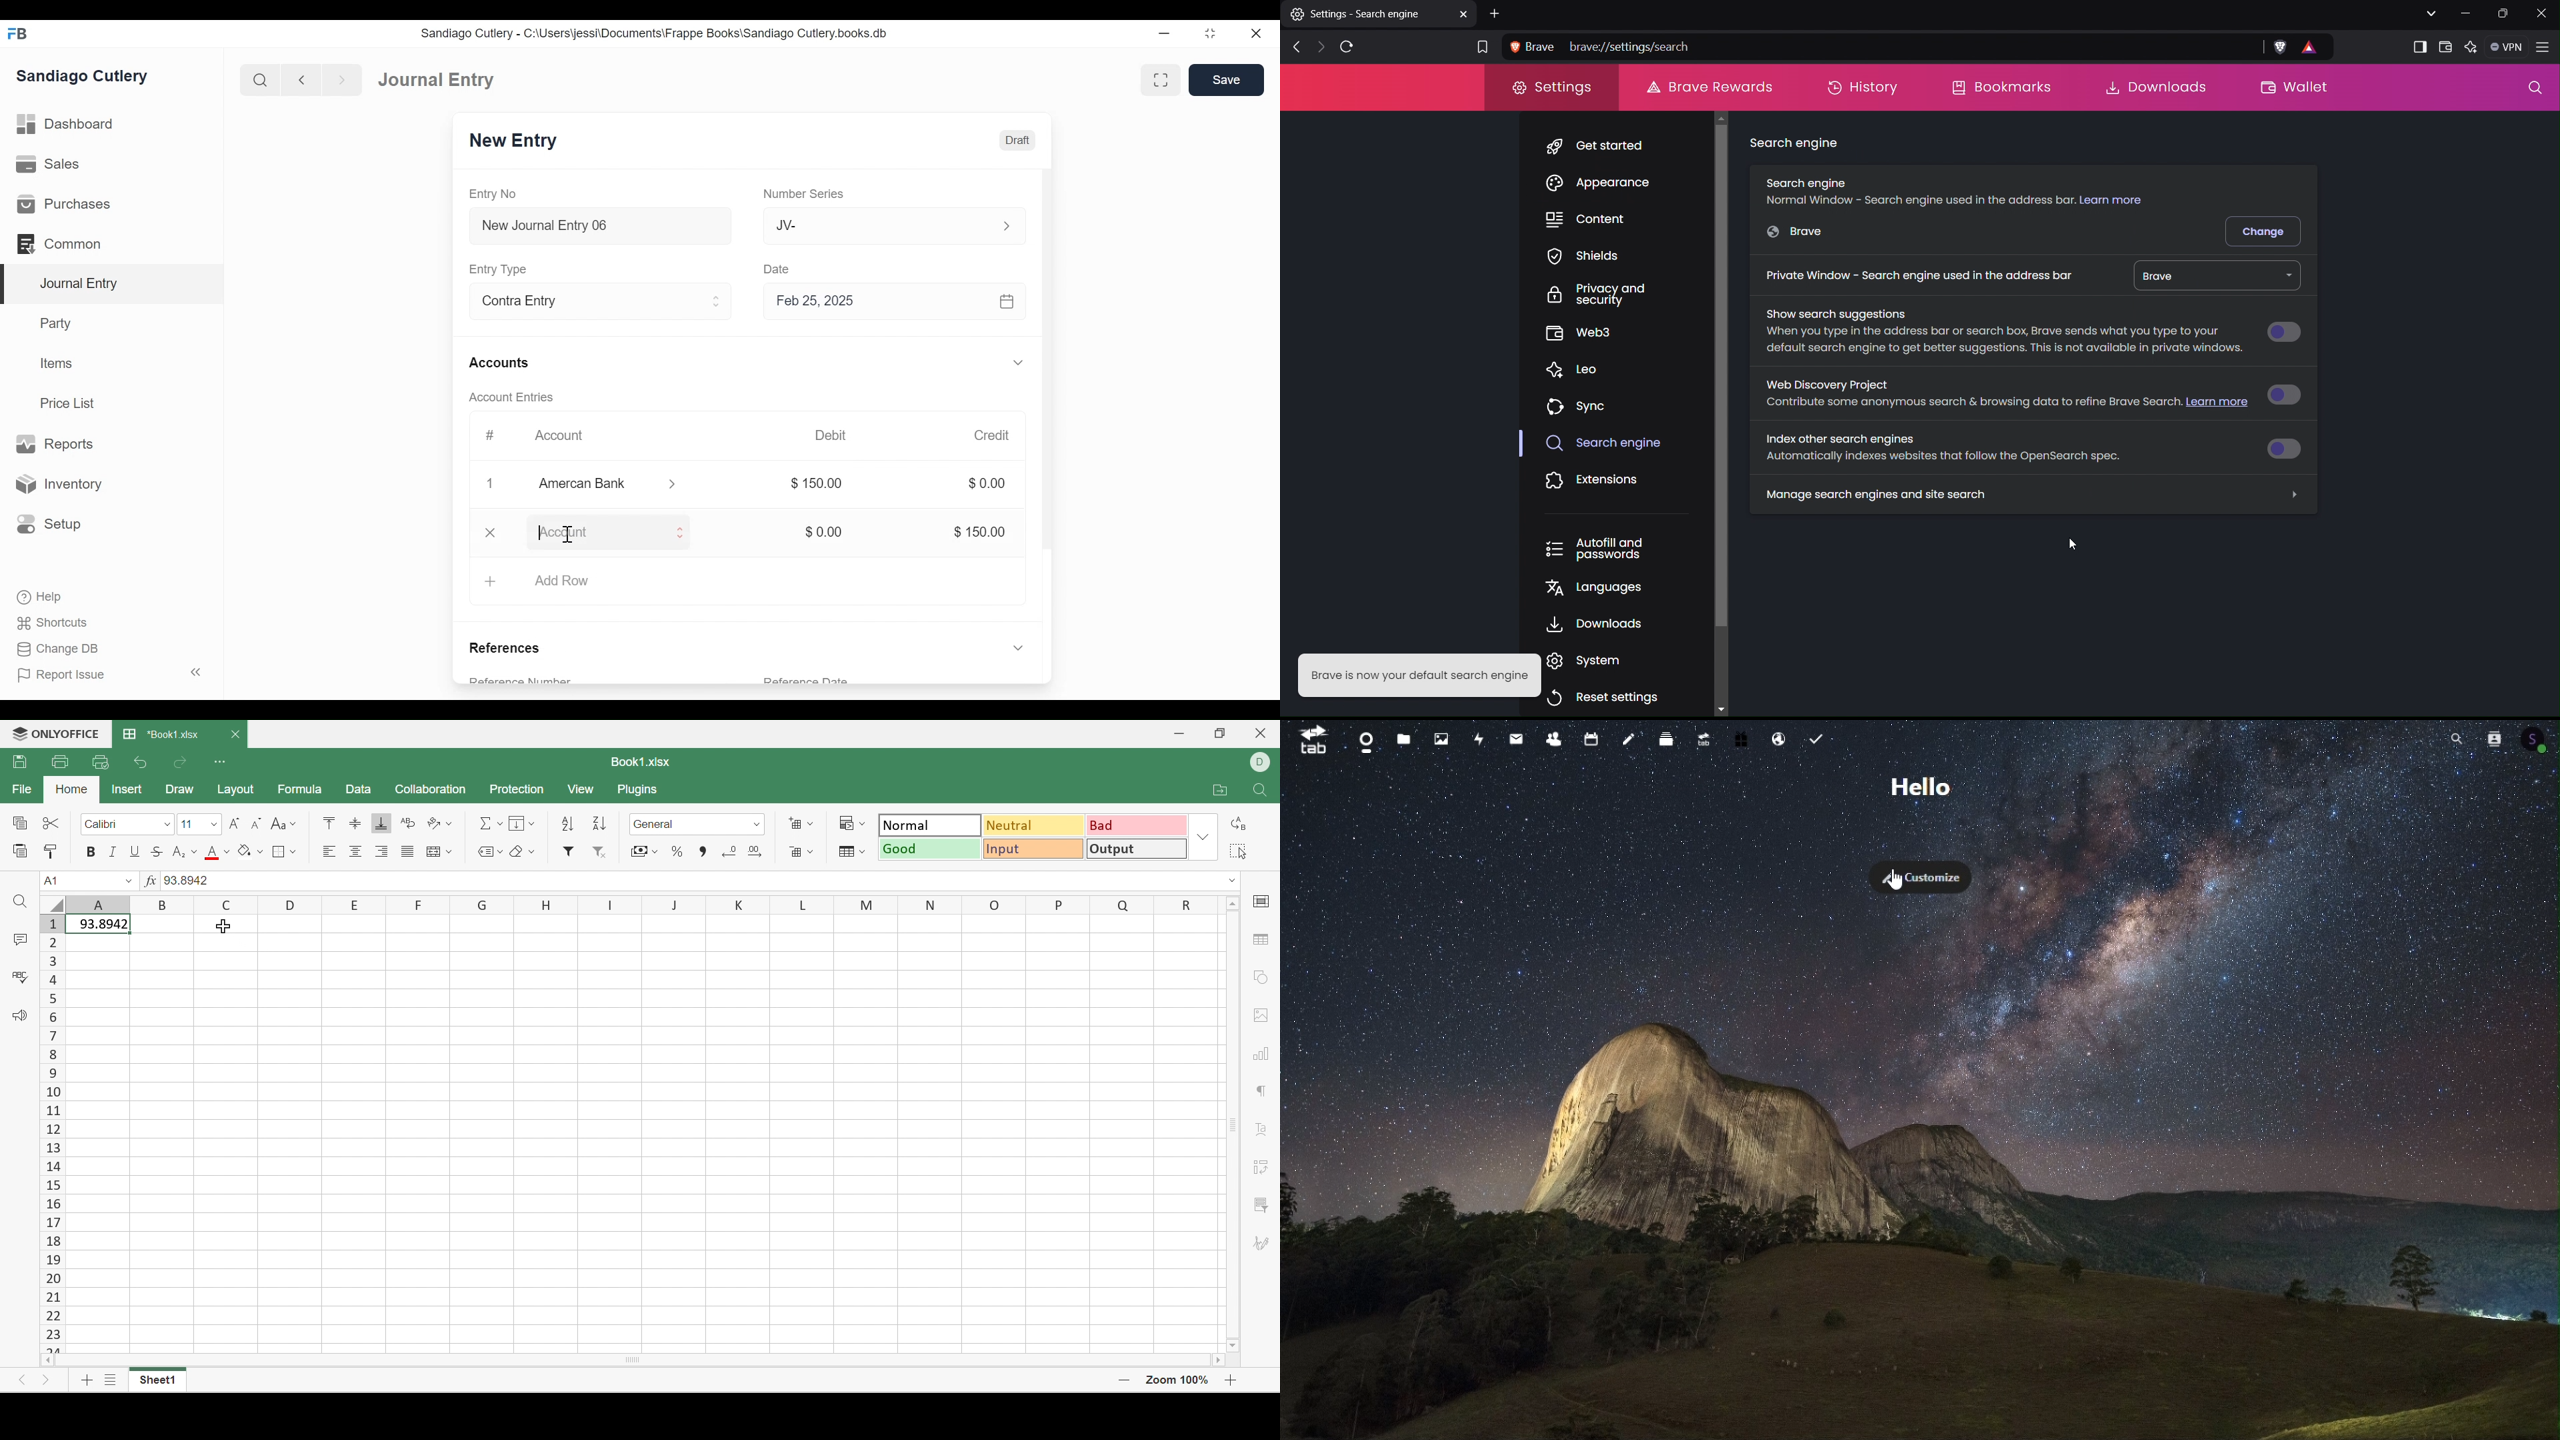  Describe the element at coordinates (2536, 739) in the screenshot. I see `Account icon` at that location.